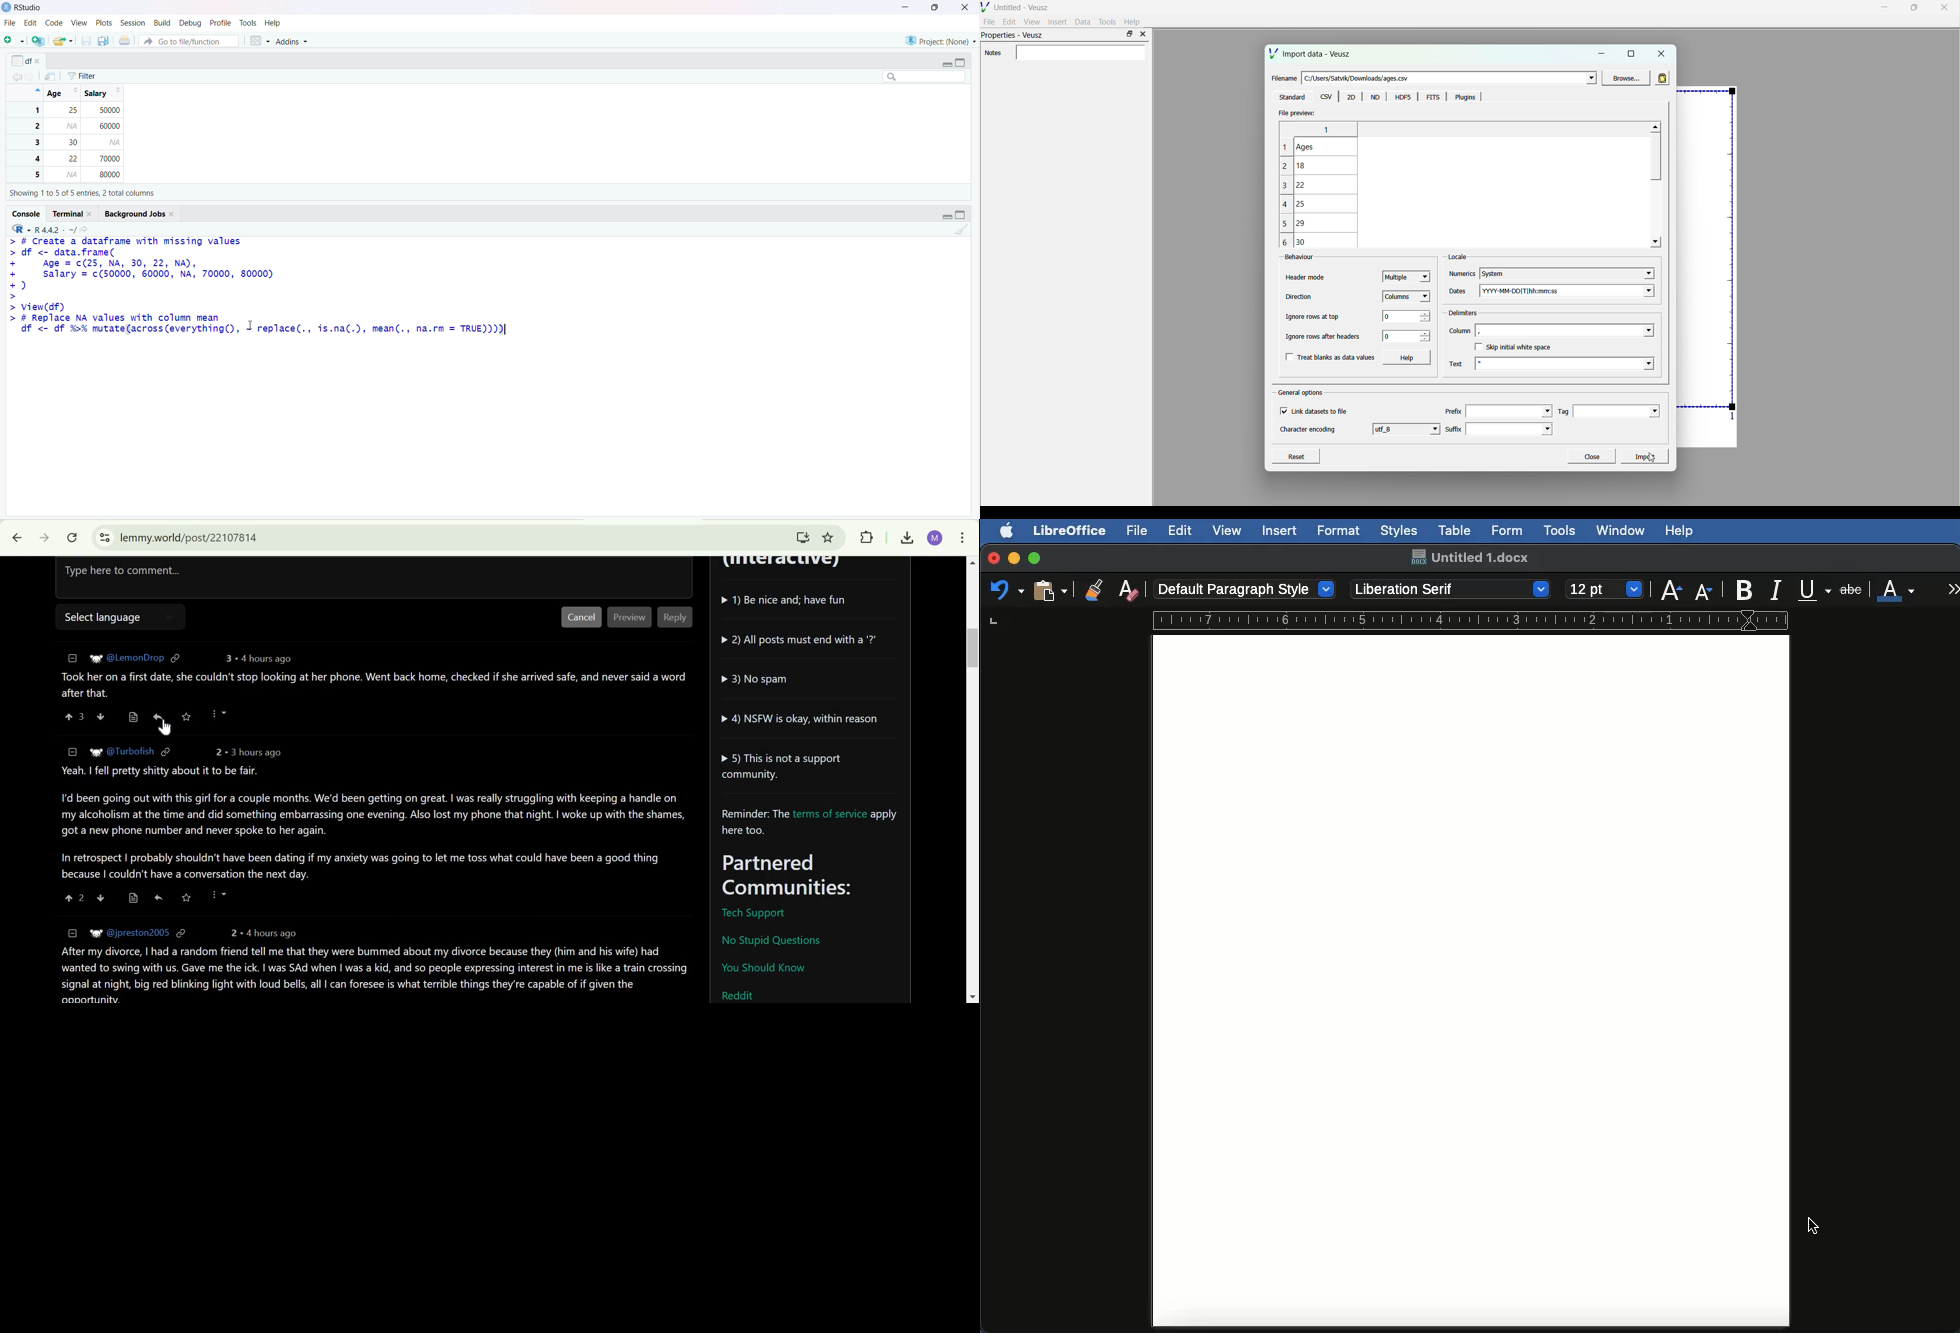 This screenshot has width=1960, height=1344. What do you see at coordinates (14, 38) in the screenshot?
I see `New File` at bounding box center [14, 38].